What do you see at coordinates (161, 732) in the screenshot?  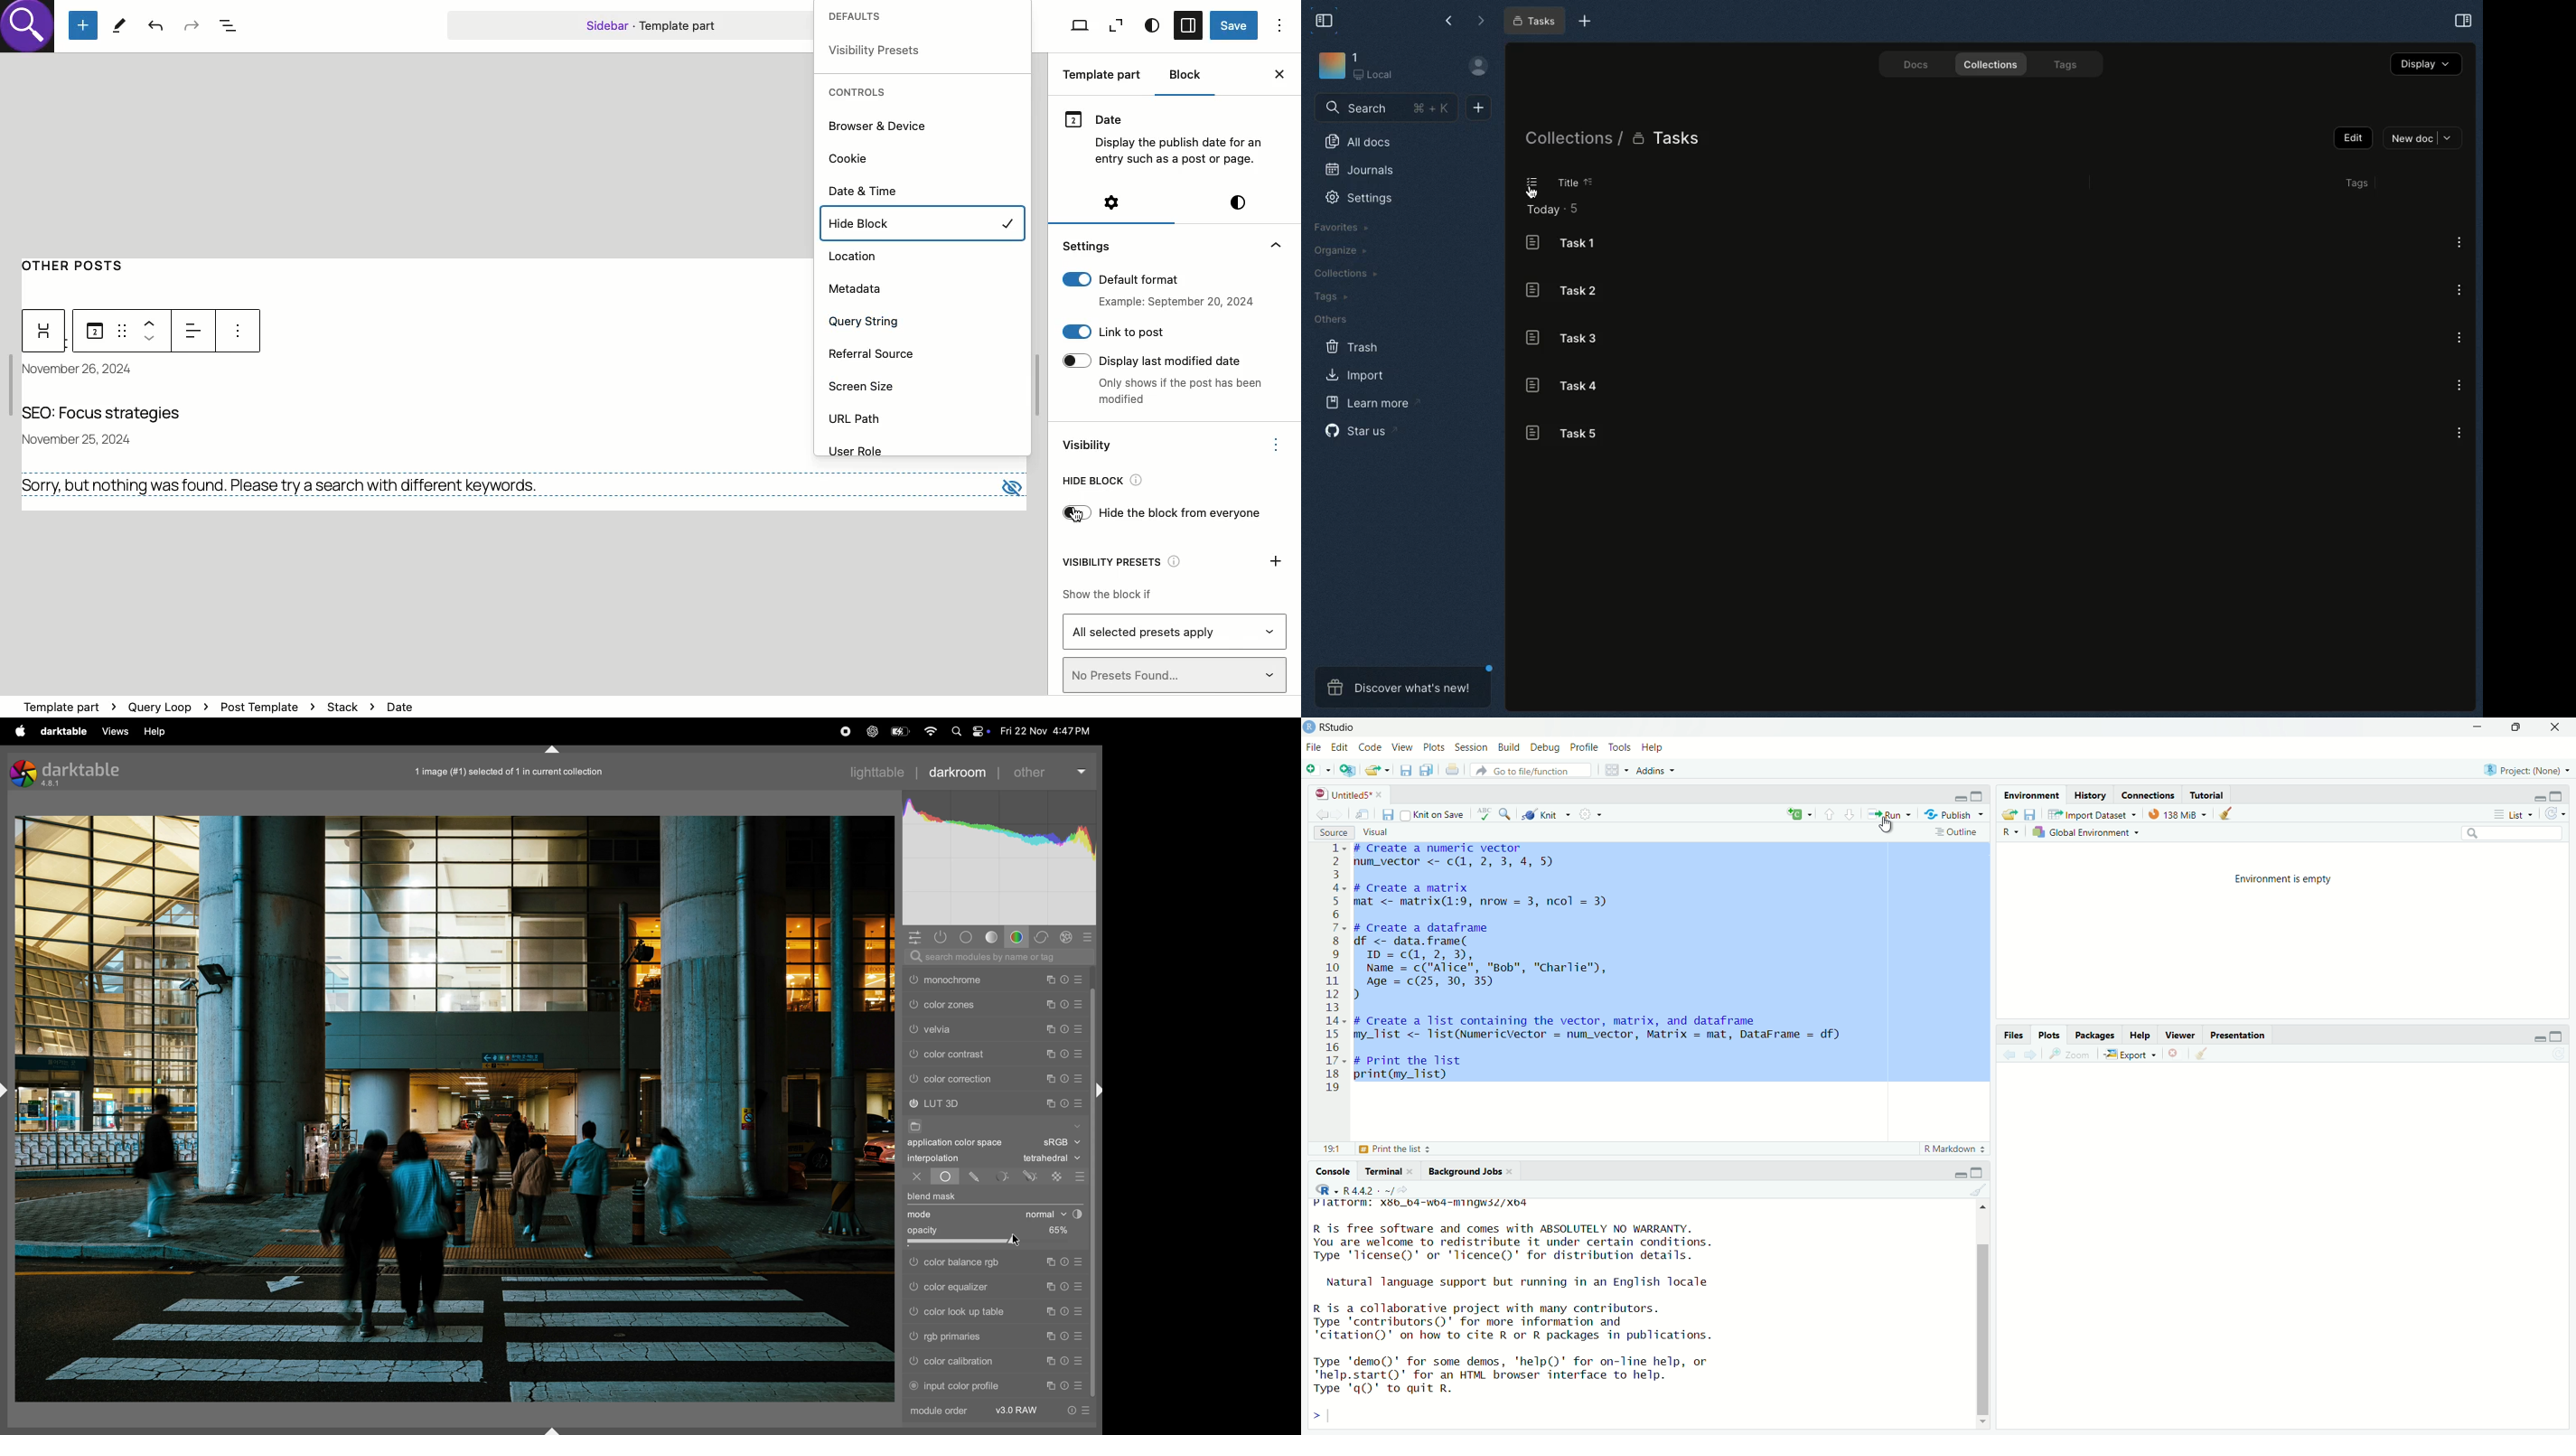 I see `view` at bounding box center [161, 732].